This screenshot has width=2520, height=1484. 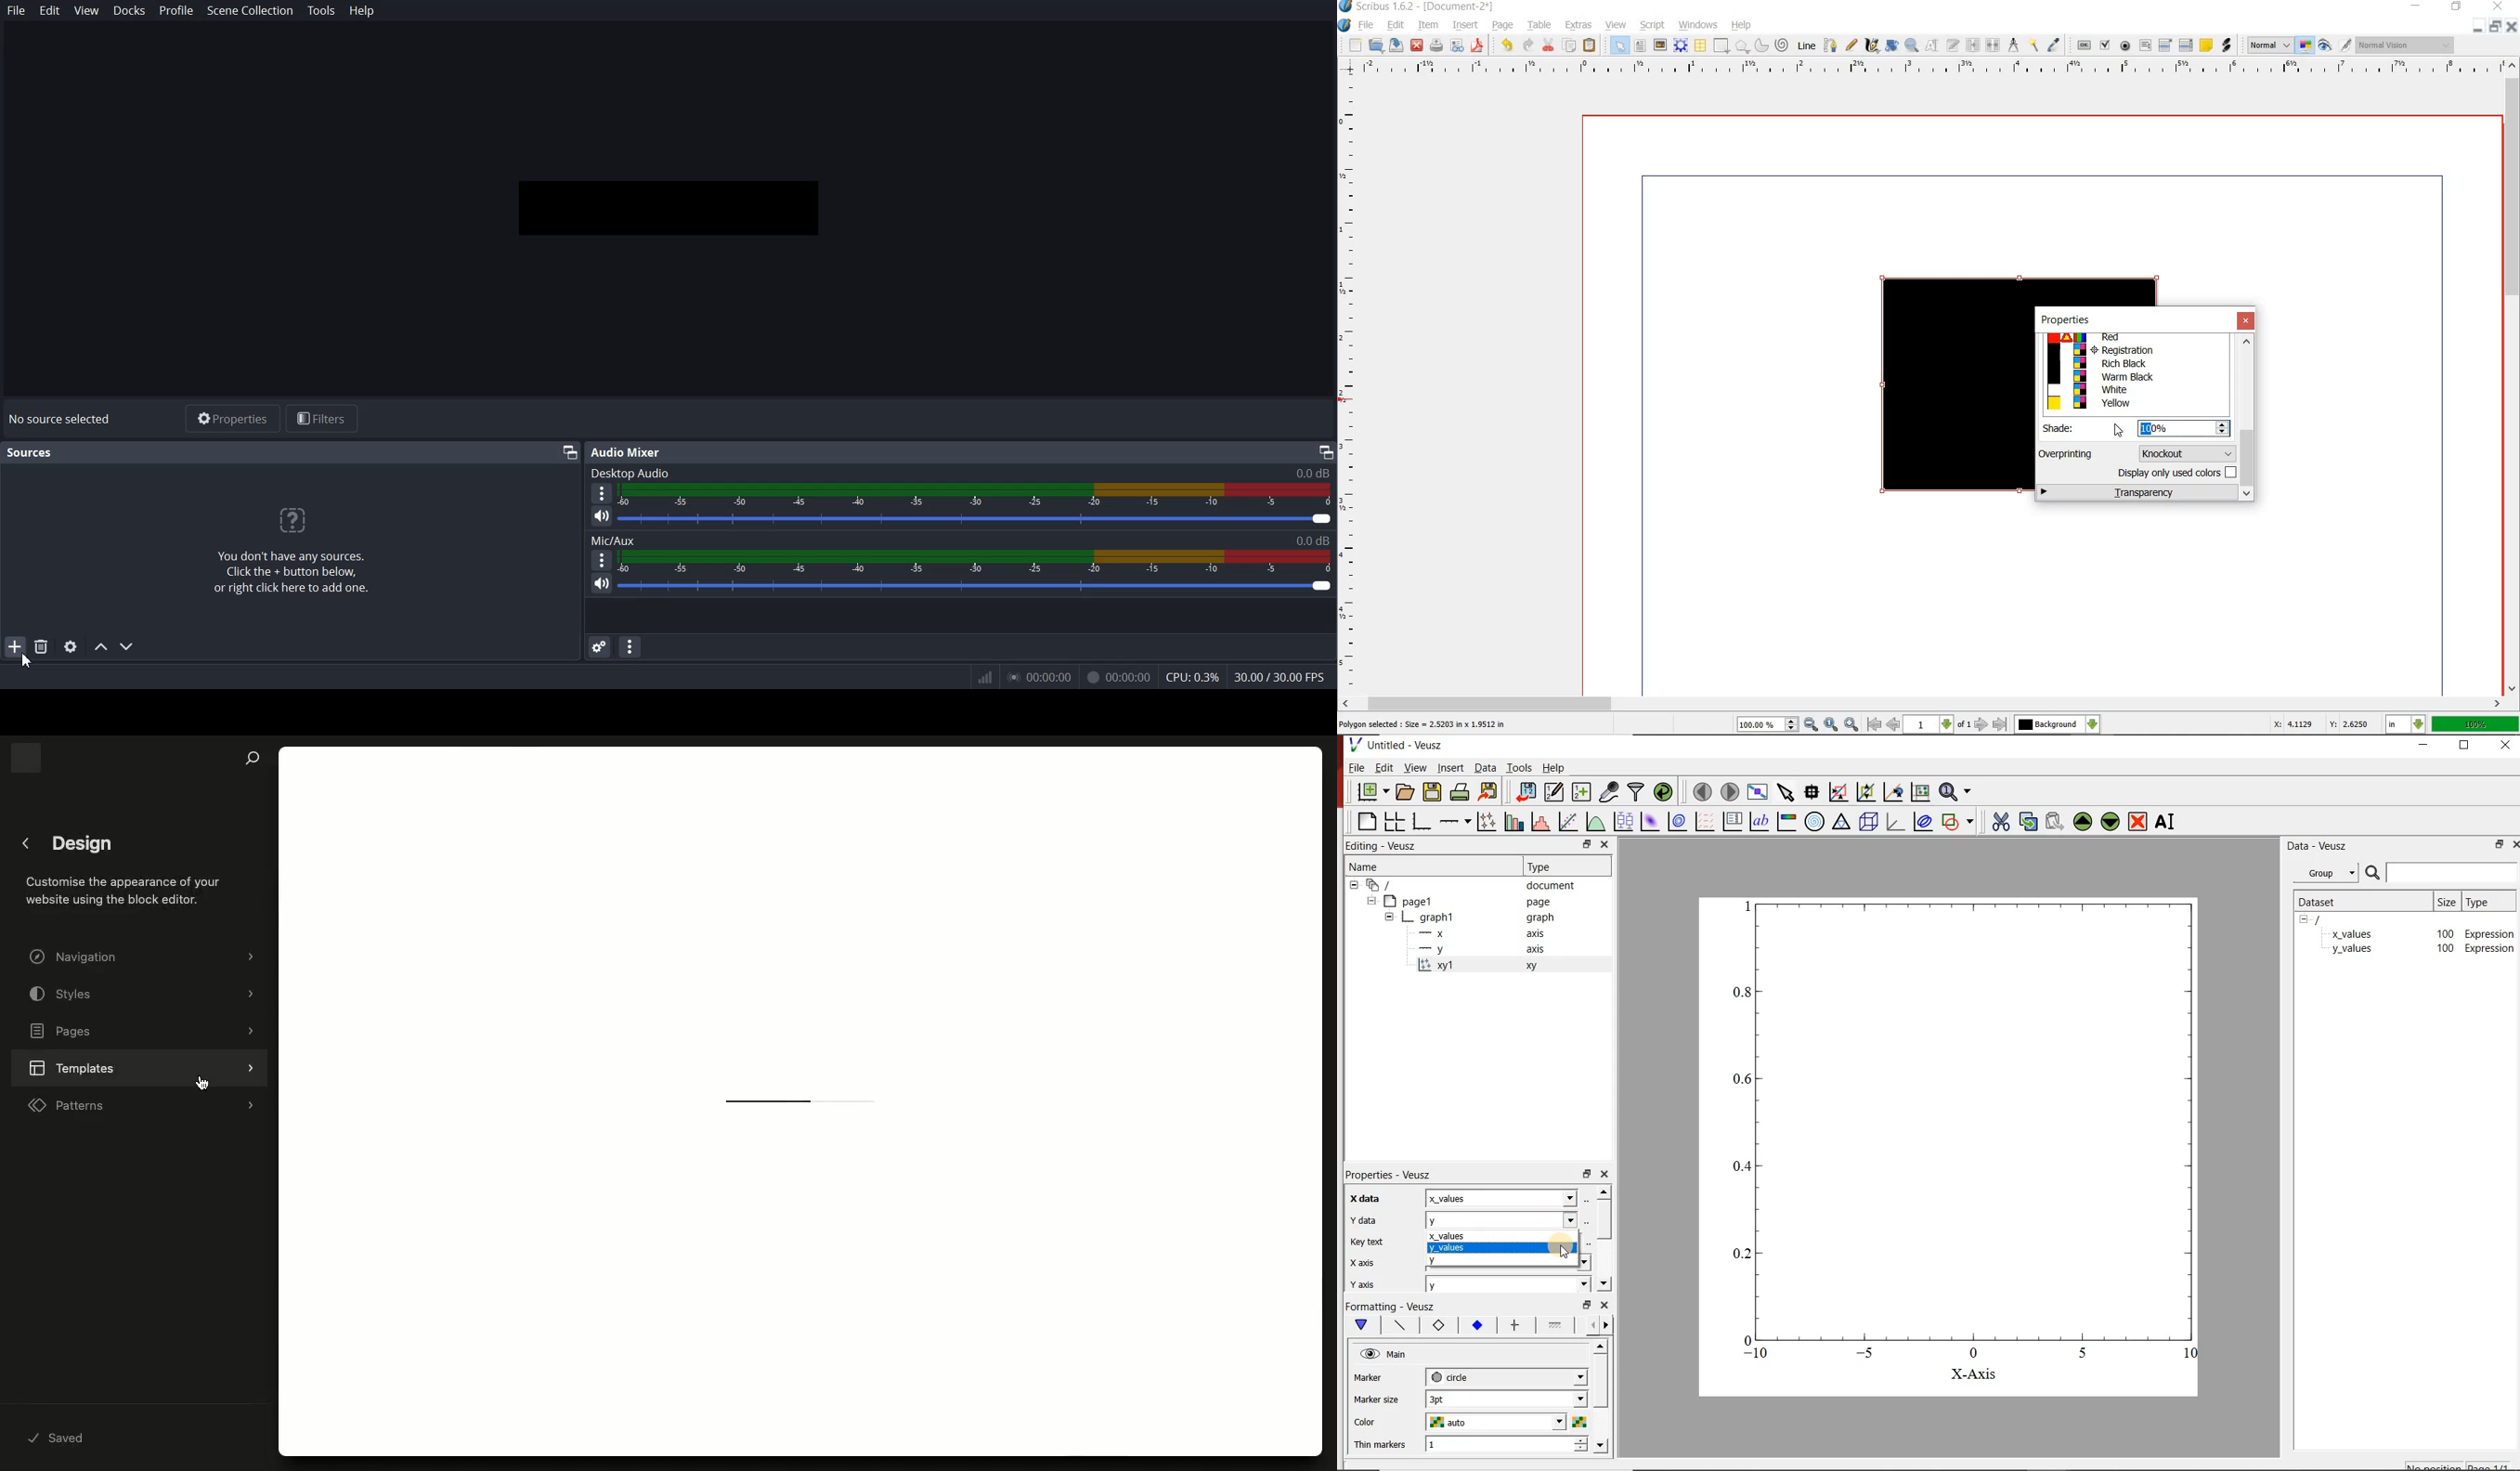 What do you see at coordinates (985, 678) in the screenshot?
I see `Inf` at bounding box center [985, 678].